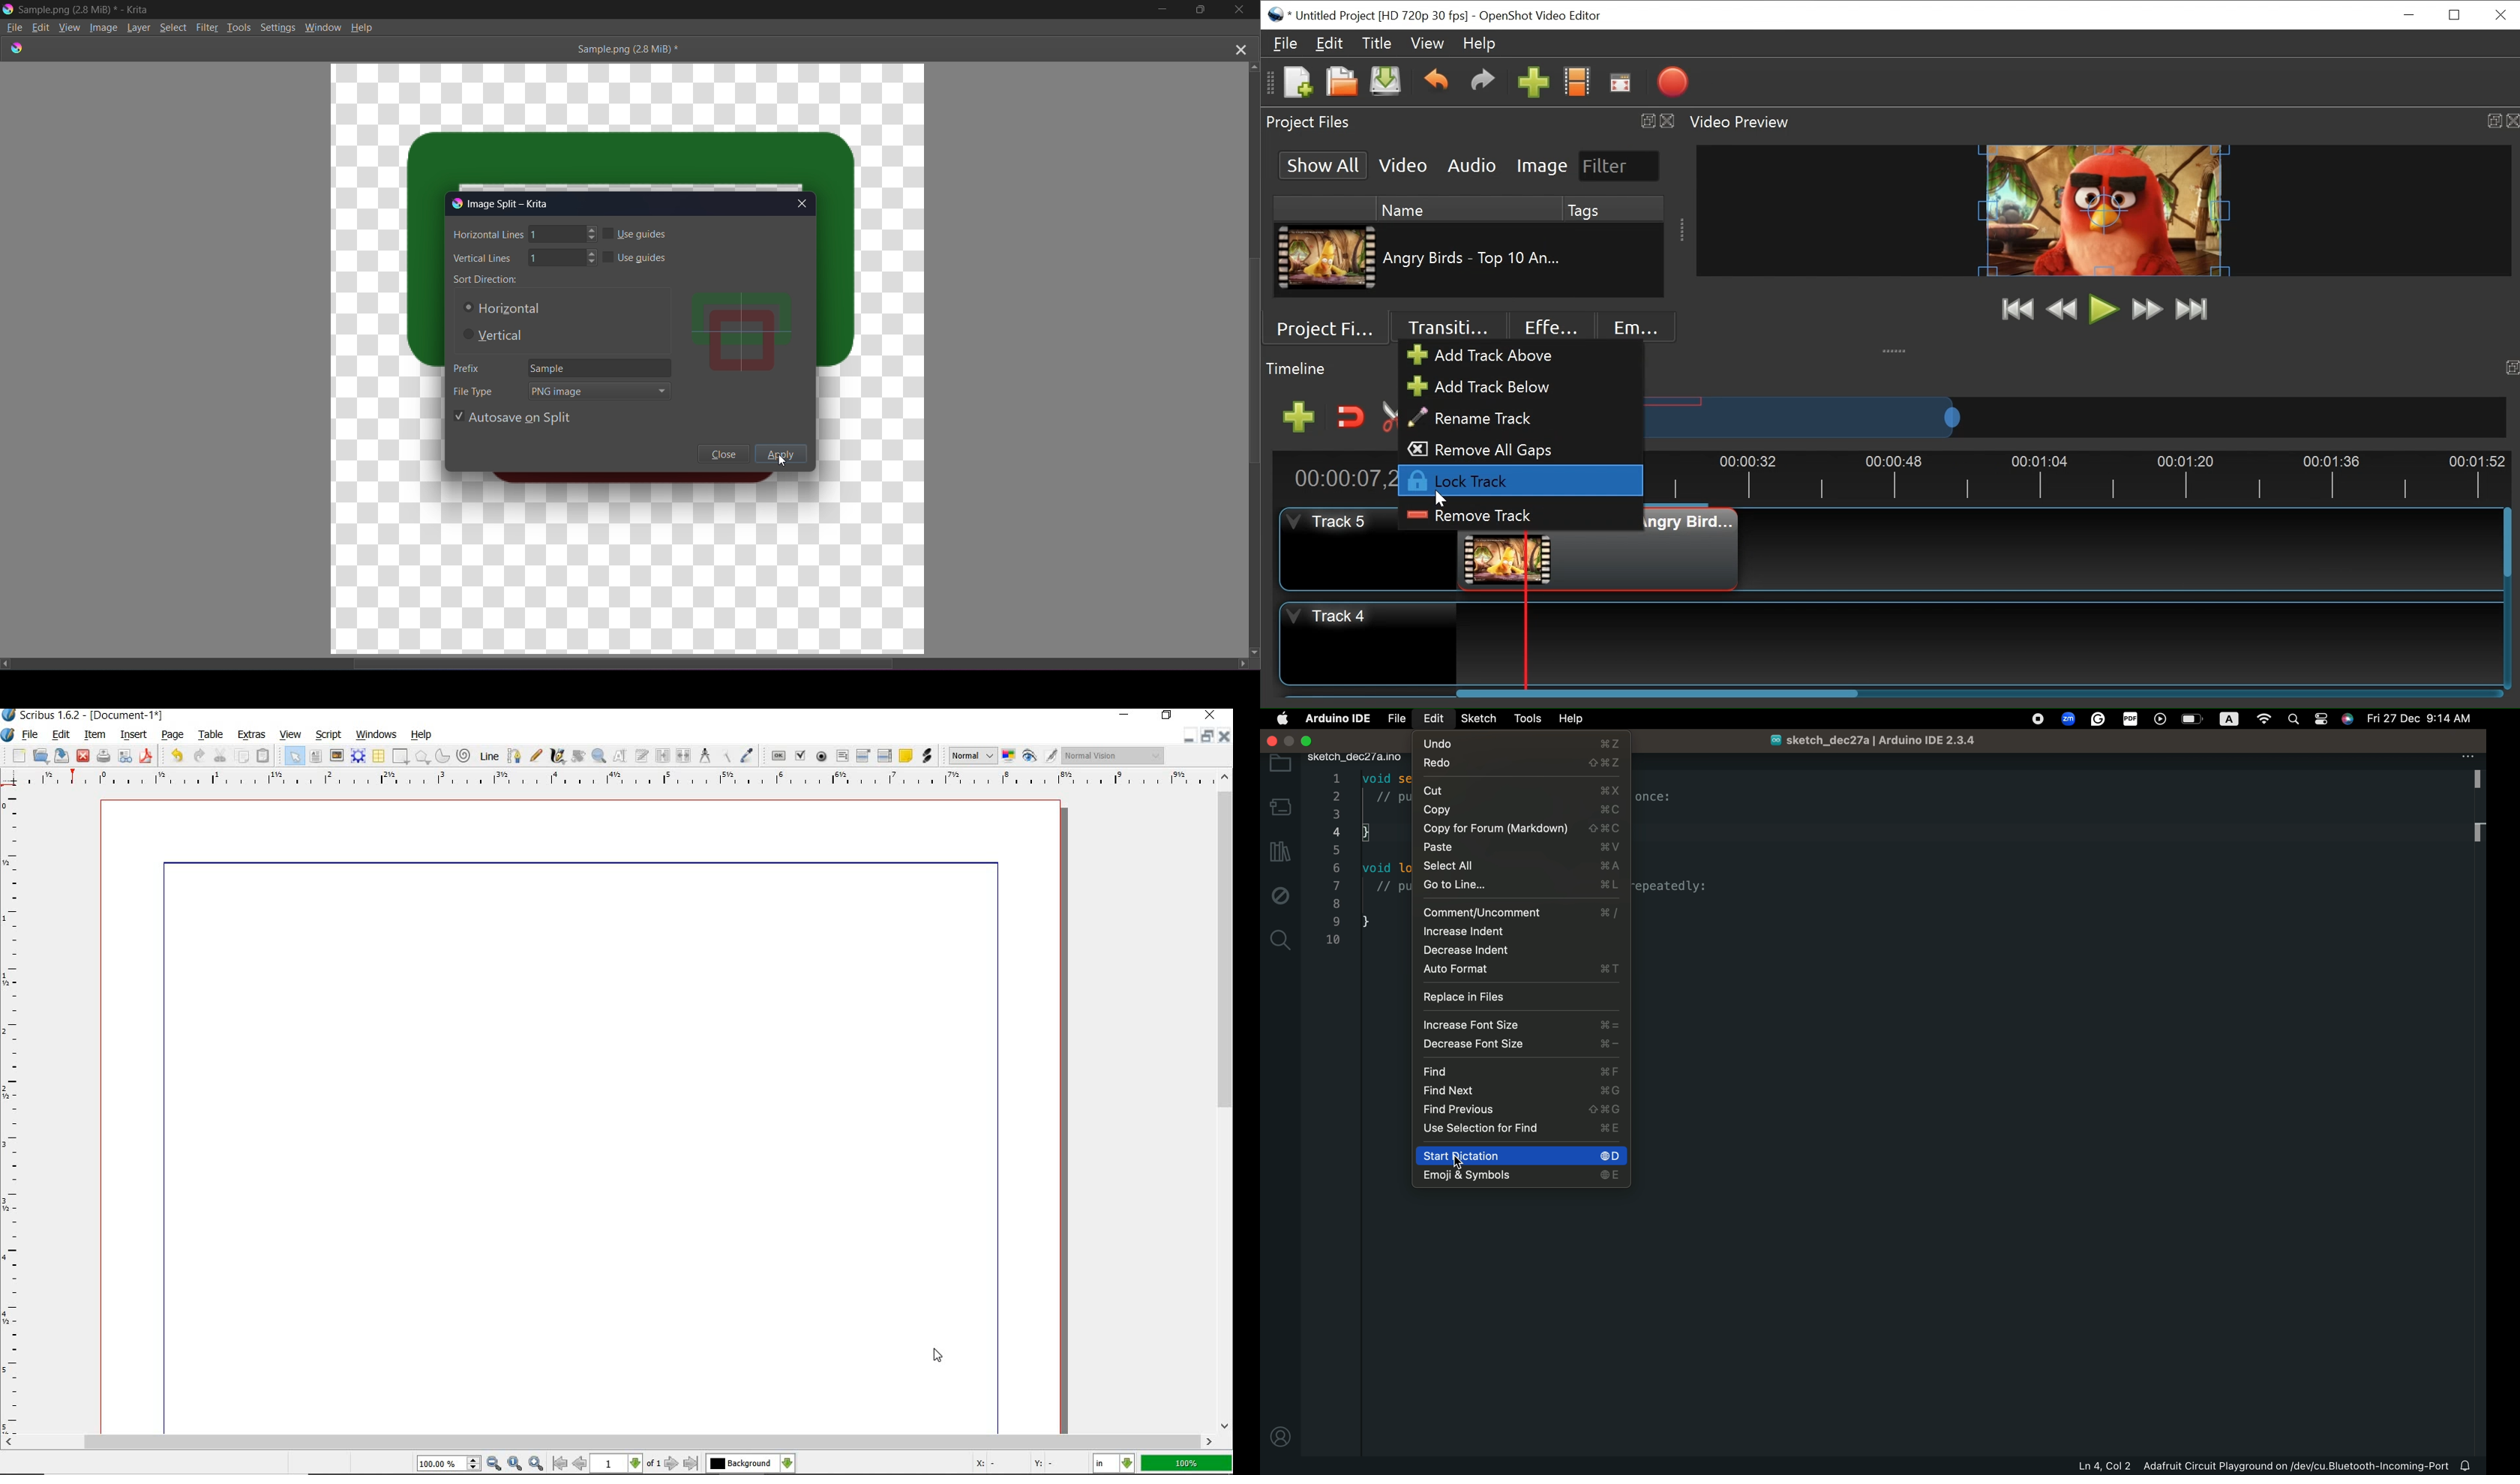 This screenshot has height=1484, width=2520. I want to click on select all, so click(1520, 865).